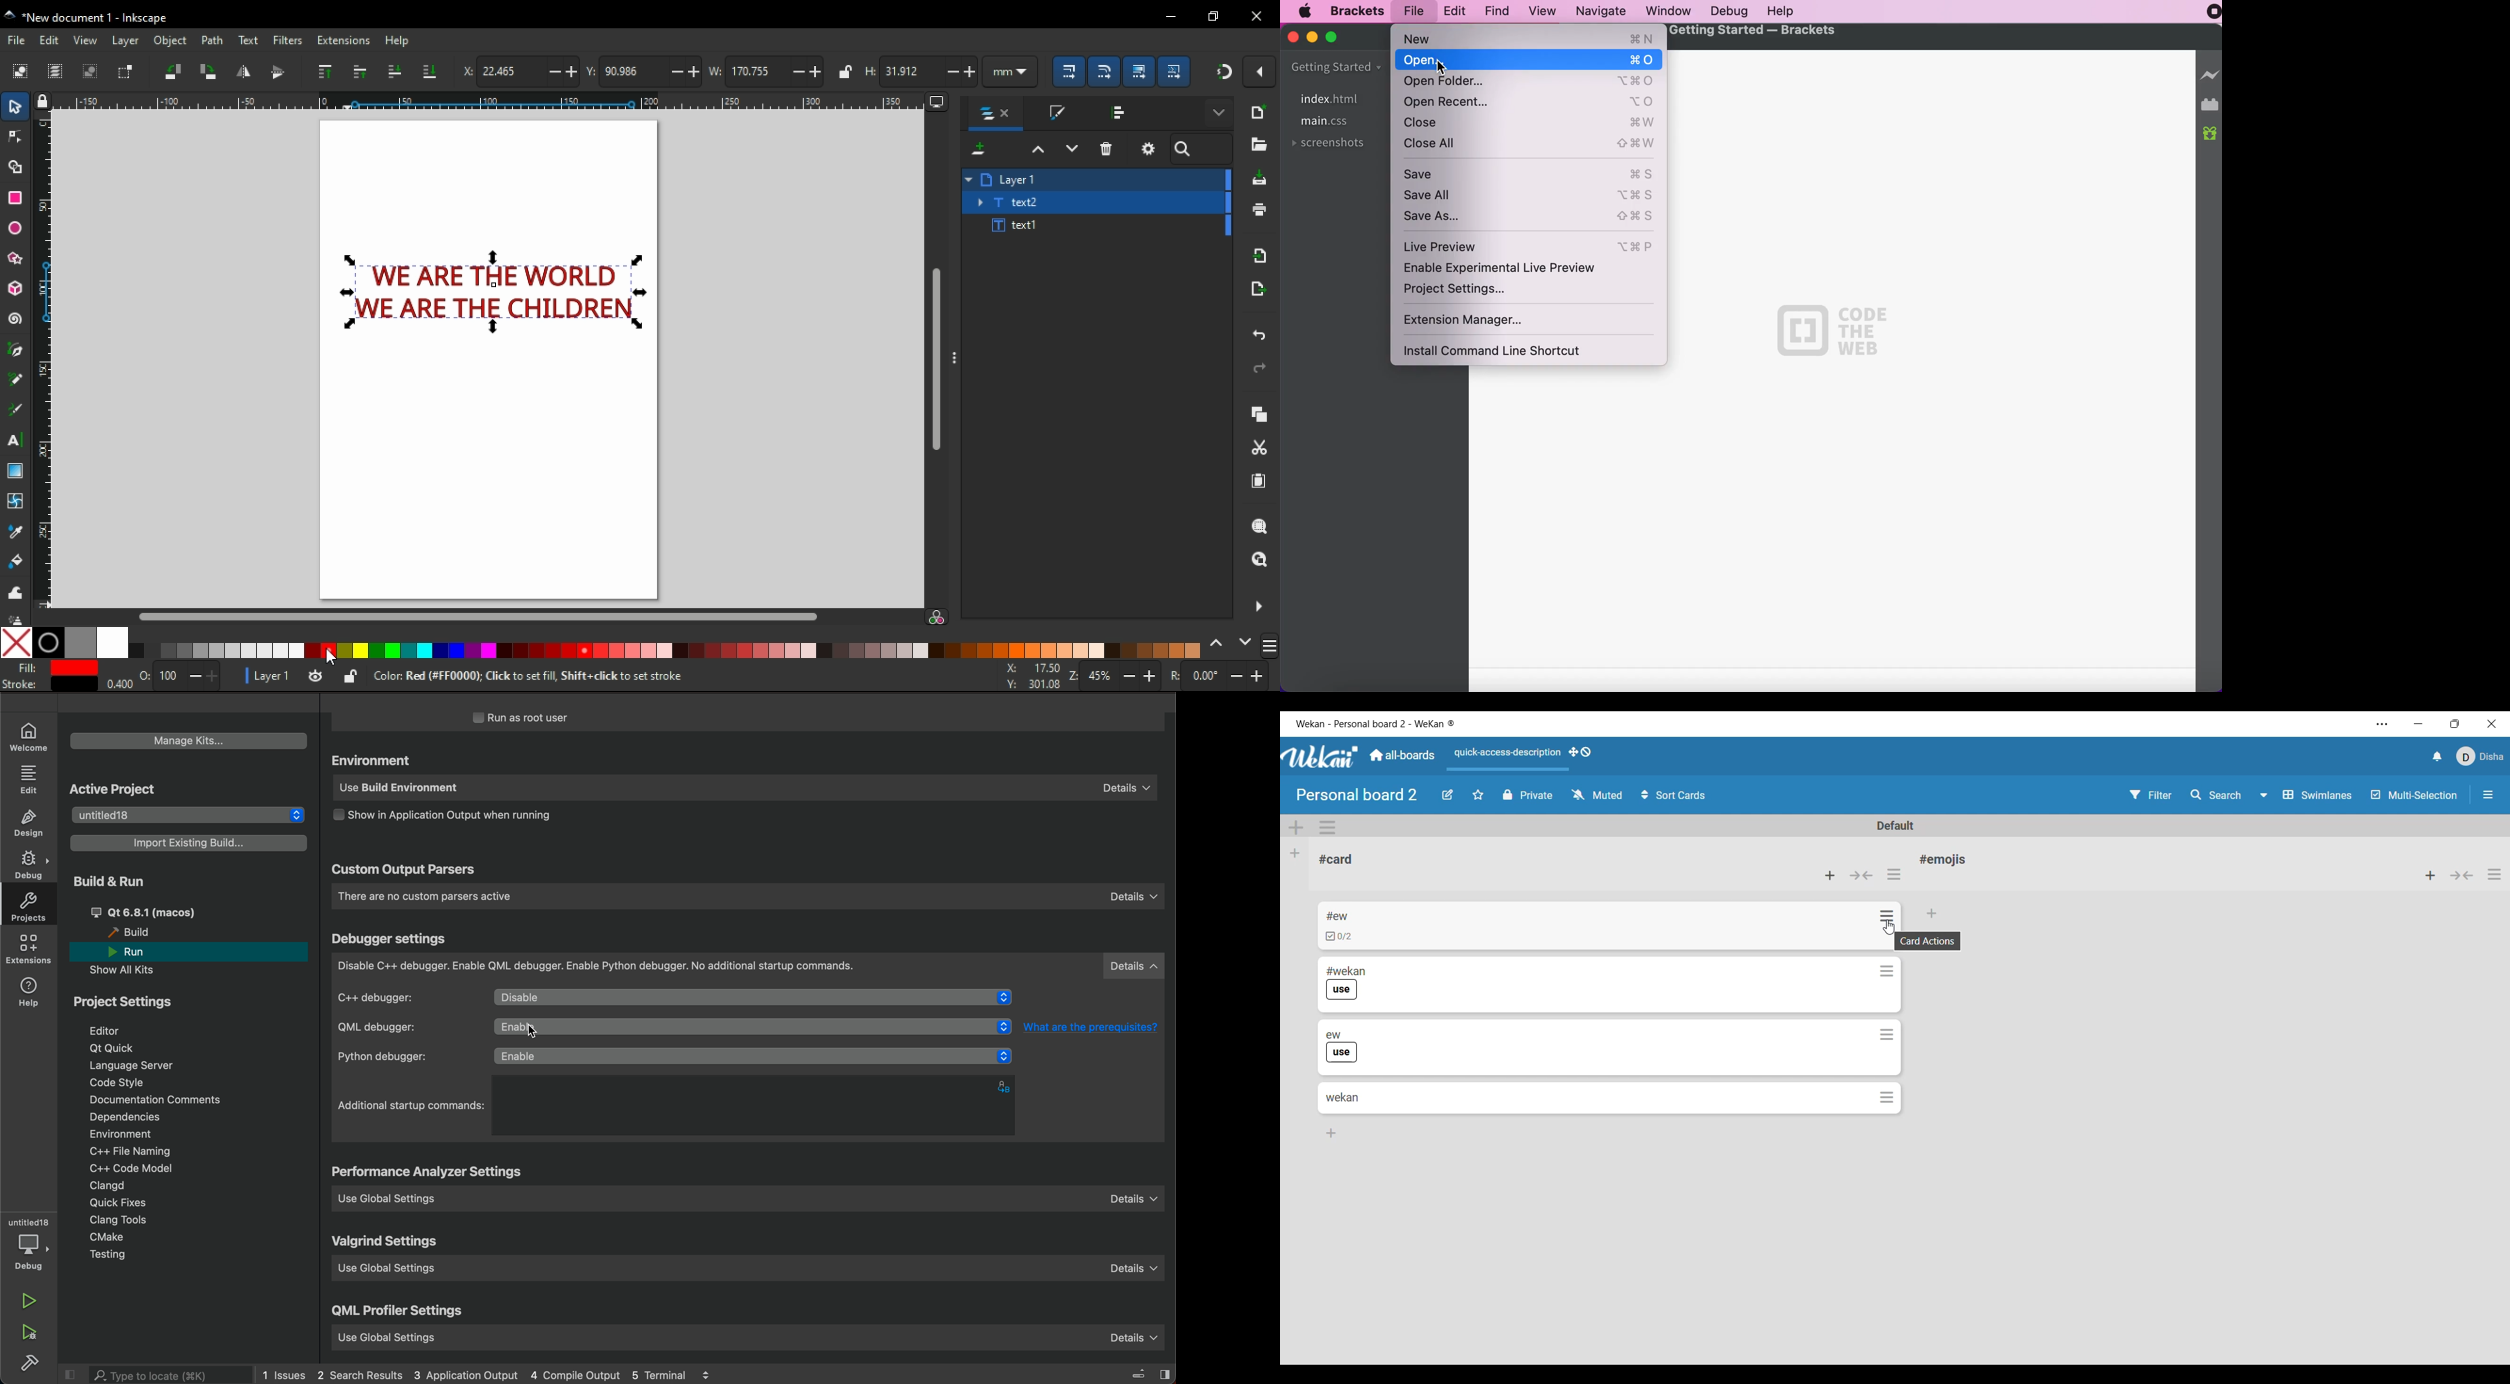 This screenshot has width=2520, height=1400. What do you see at coordinates (2382, 724) in the screenshot?
I see `More settings` at bounding box center [2382, 724].